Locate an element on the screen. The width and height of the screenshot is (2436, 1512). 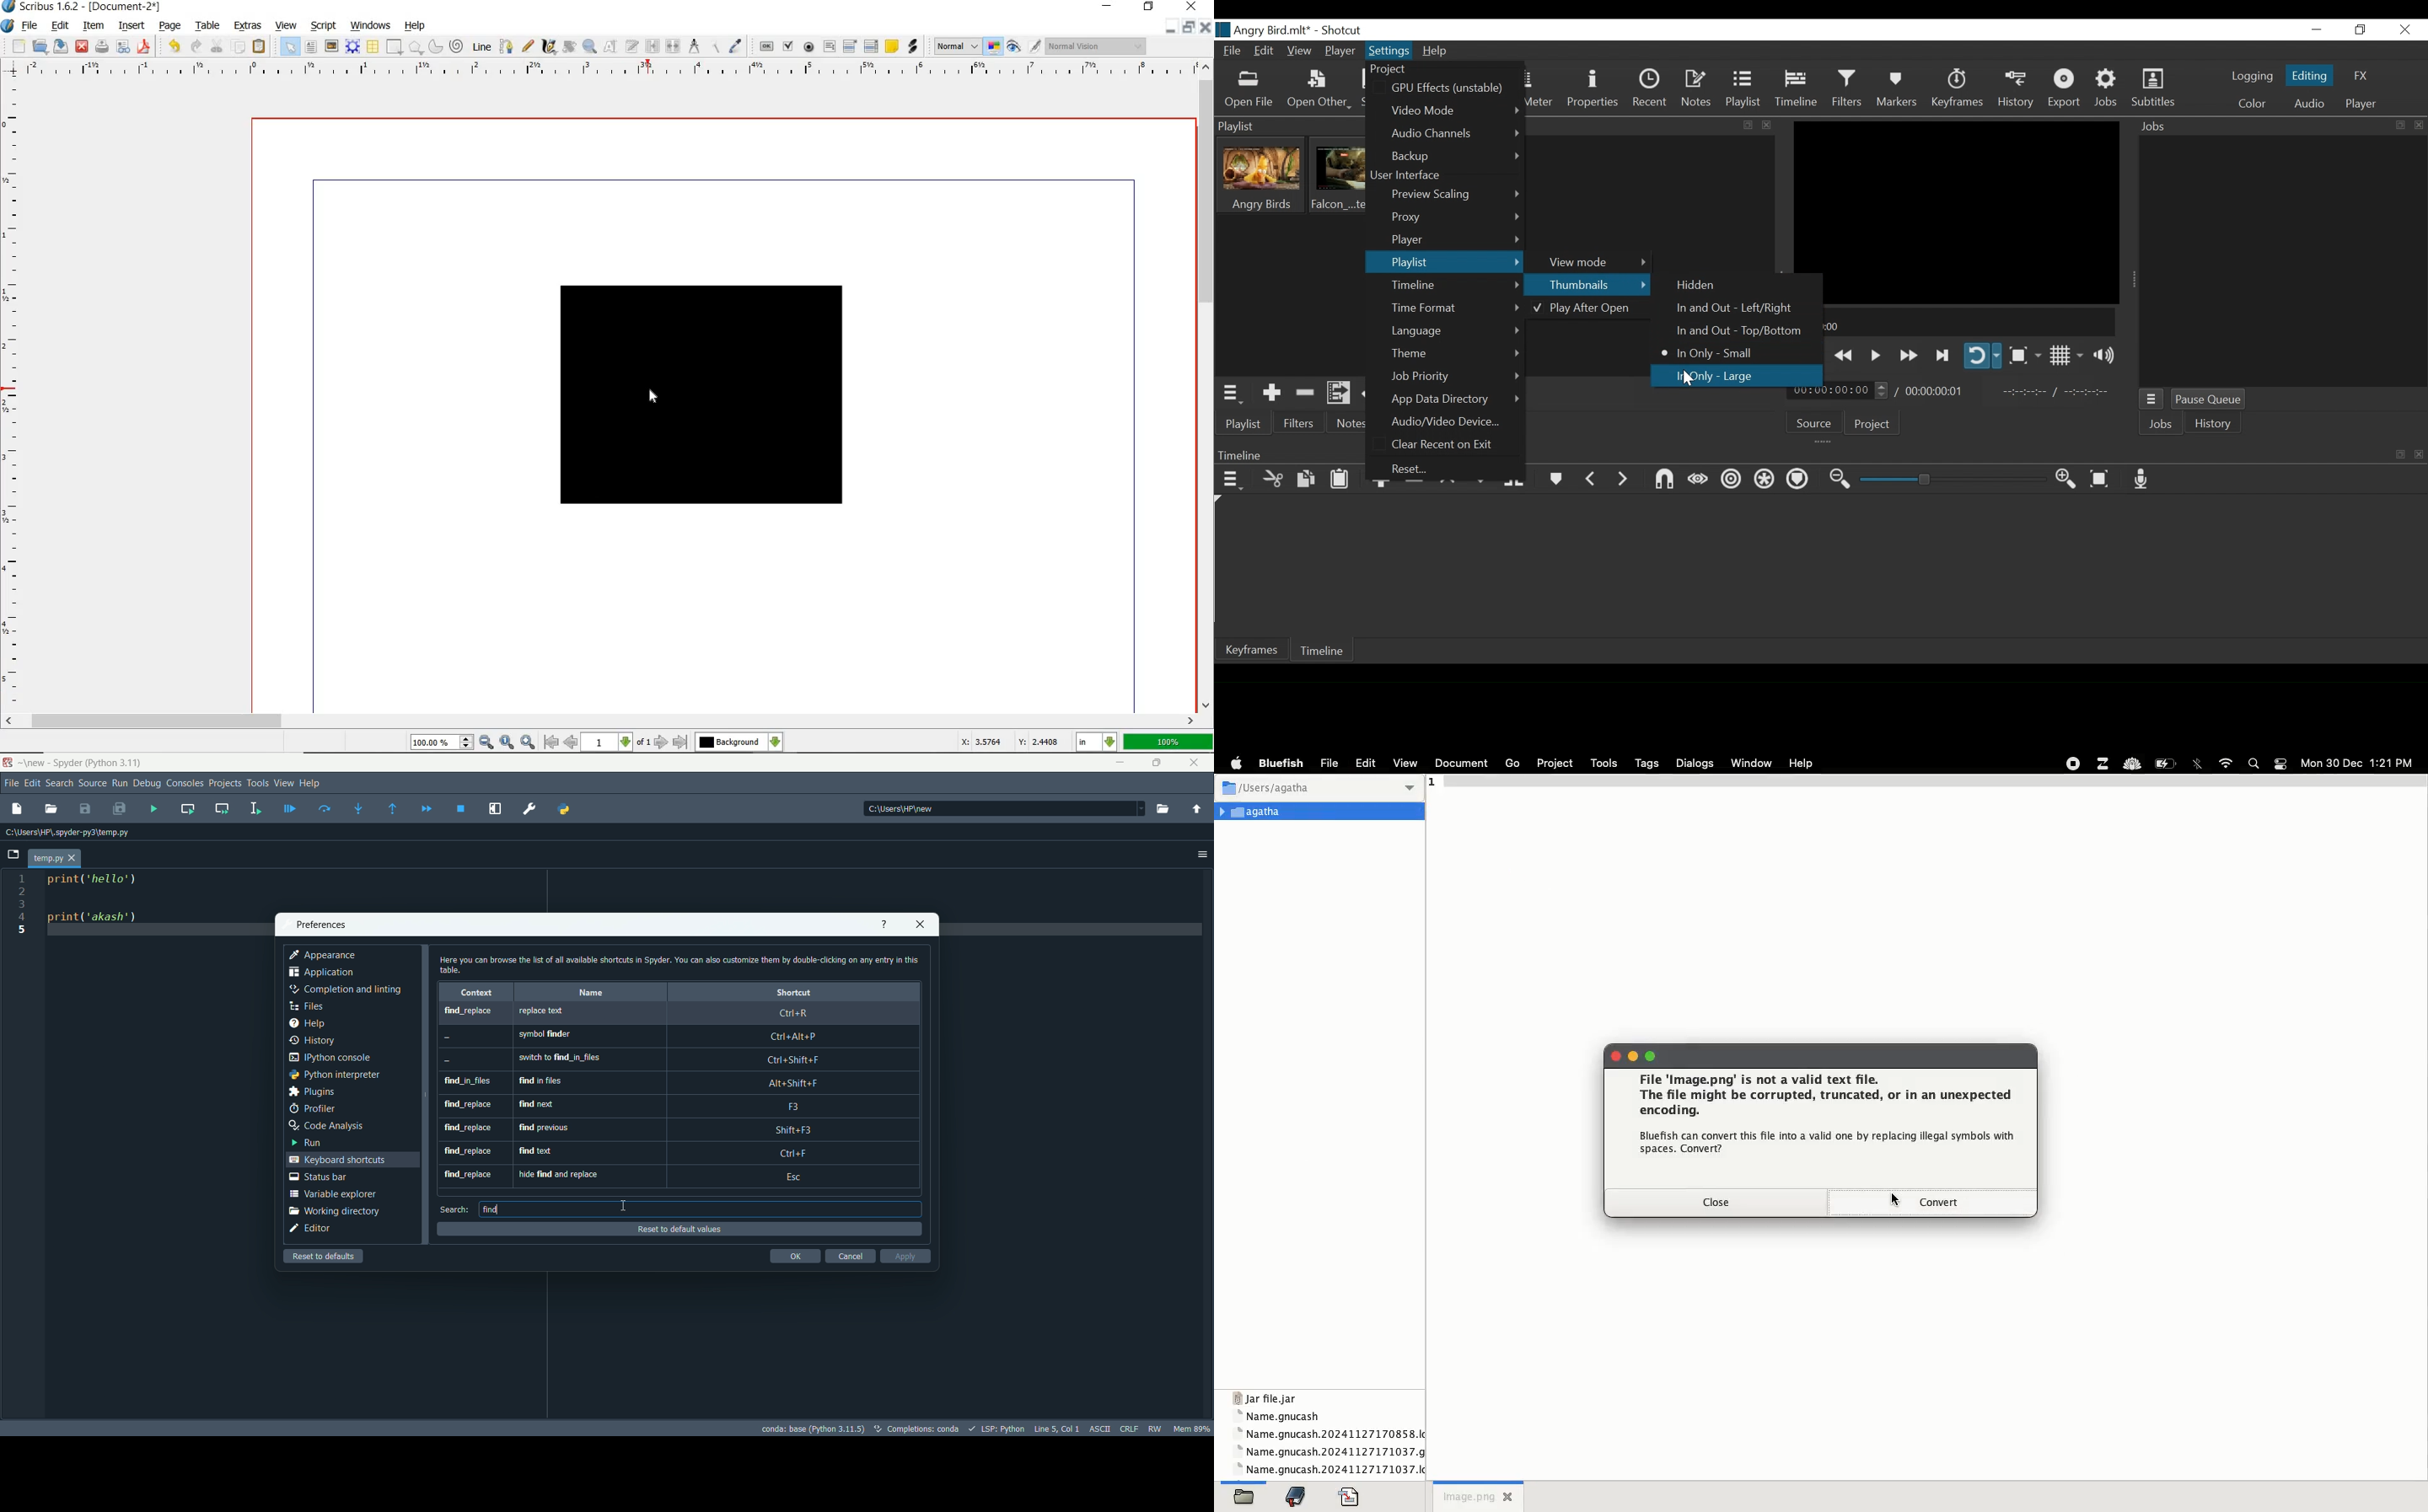
go to next page is located at coordinates (661, 743).